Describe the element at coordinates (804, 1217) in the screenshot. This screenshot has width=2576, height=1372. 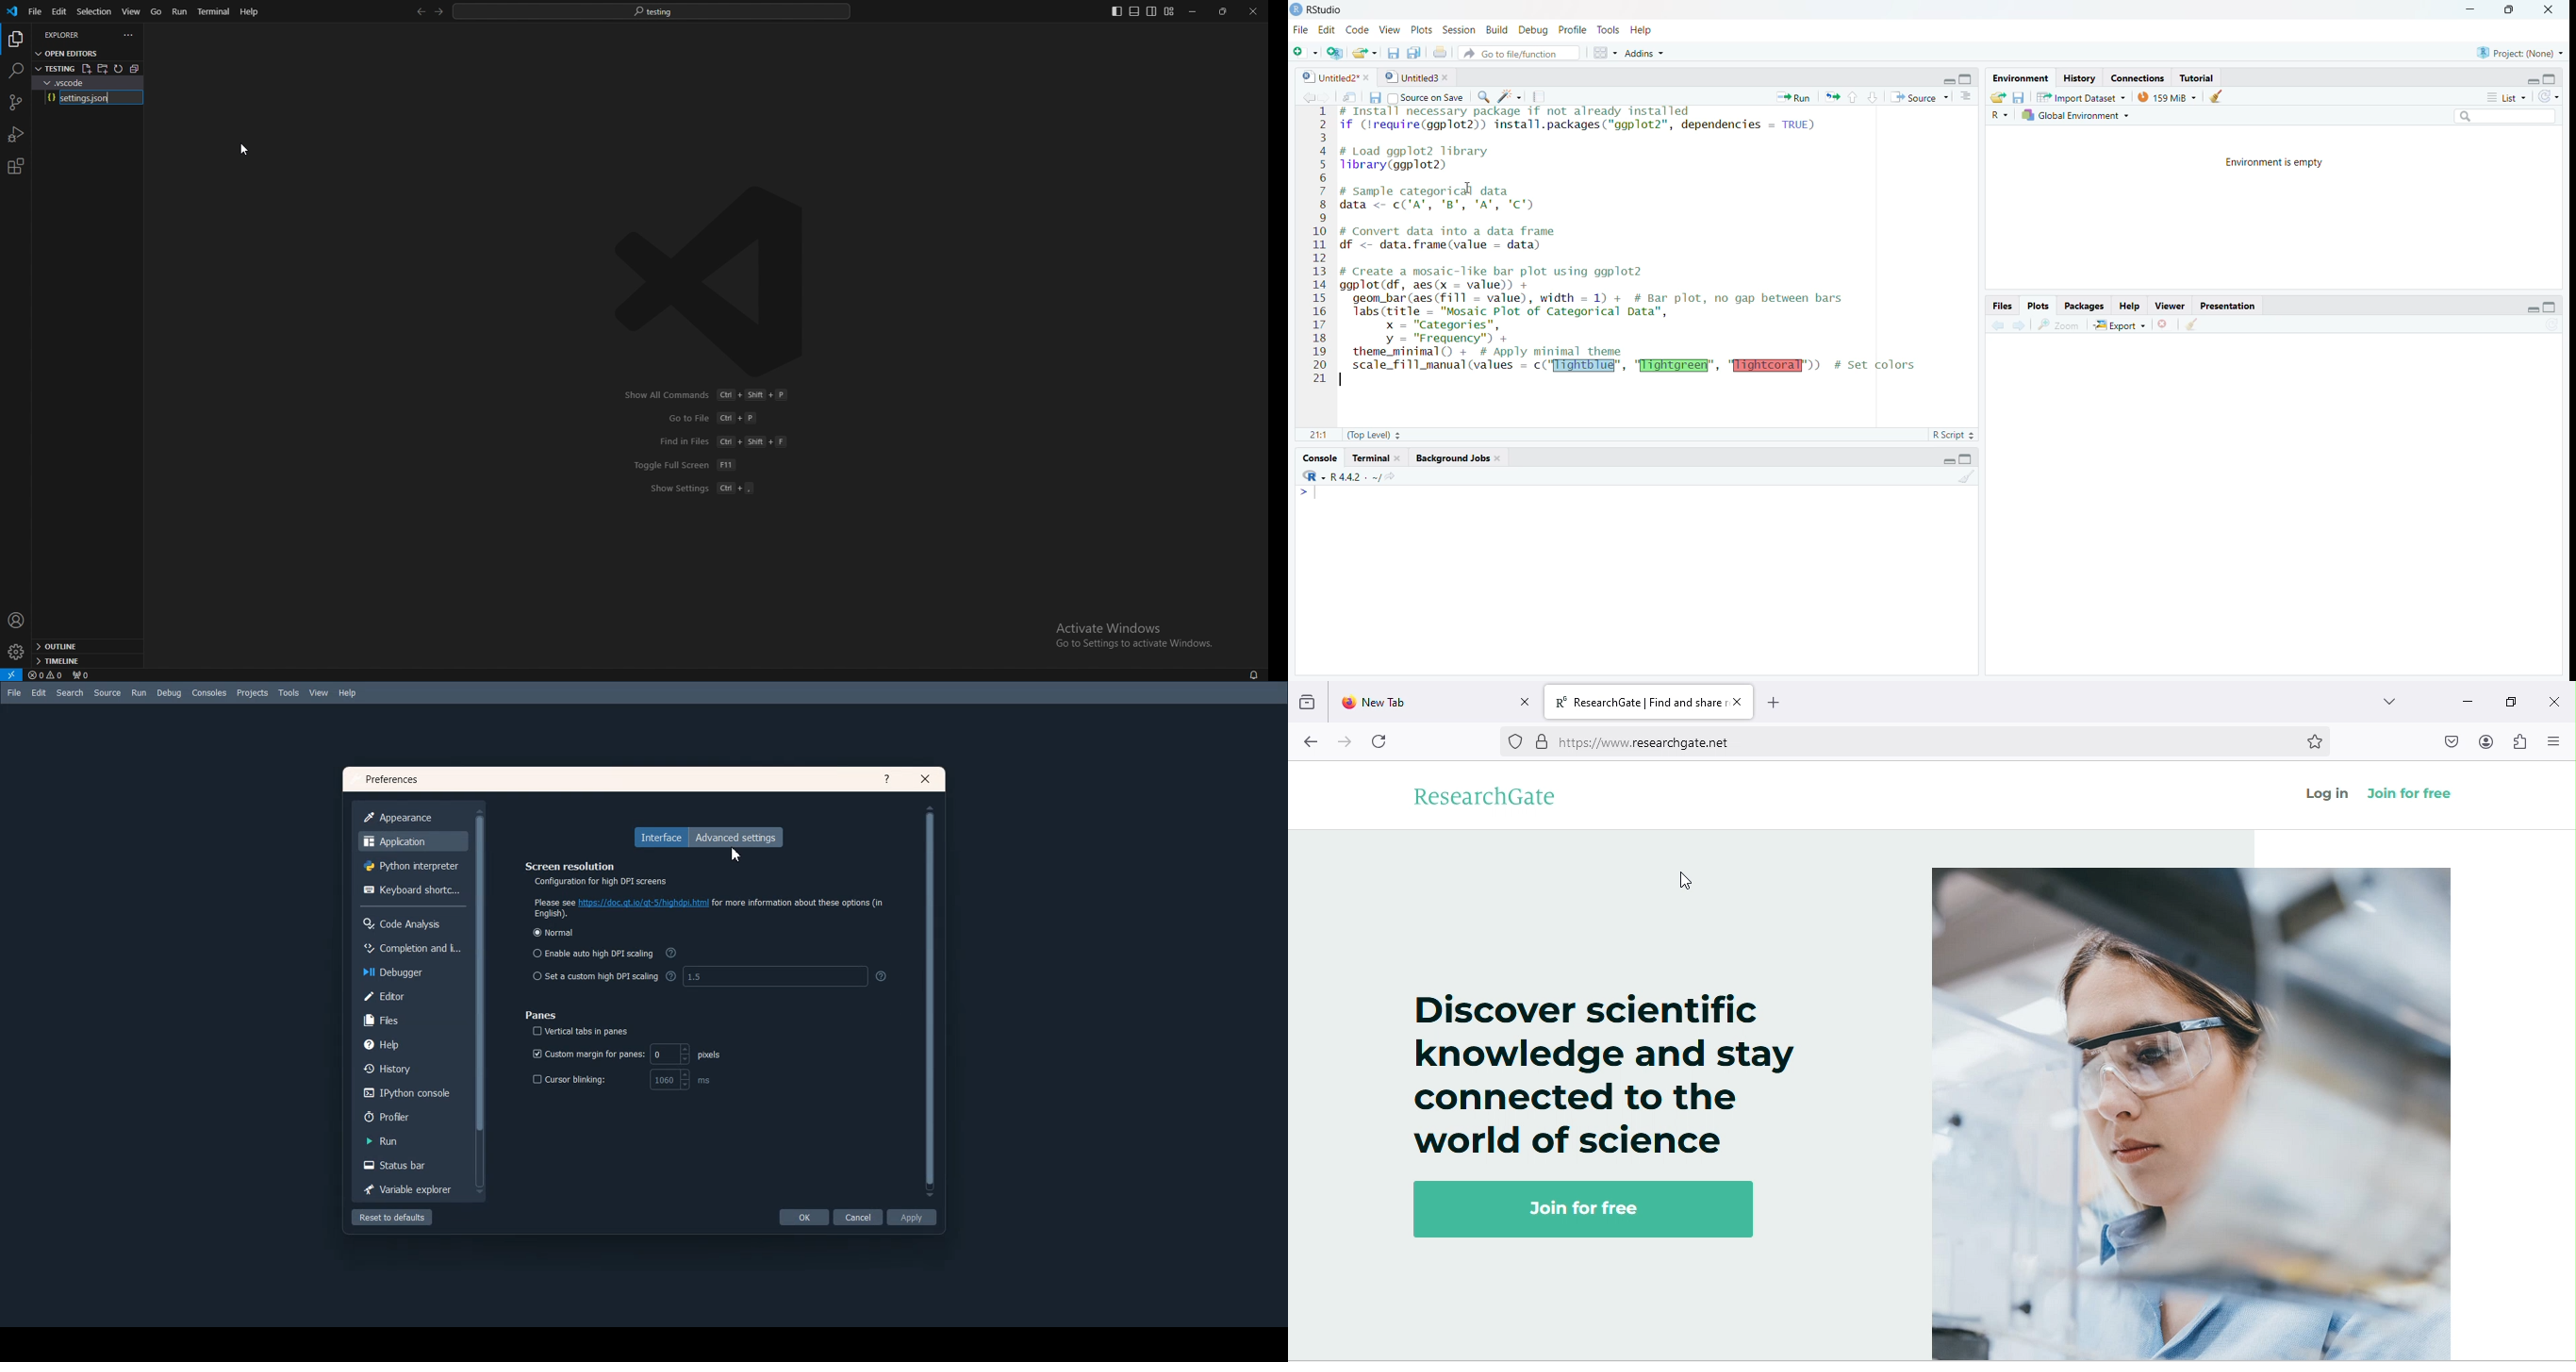
I see `OK` at that location.